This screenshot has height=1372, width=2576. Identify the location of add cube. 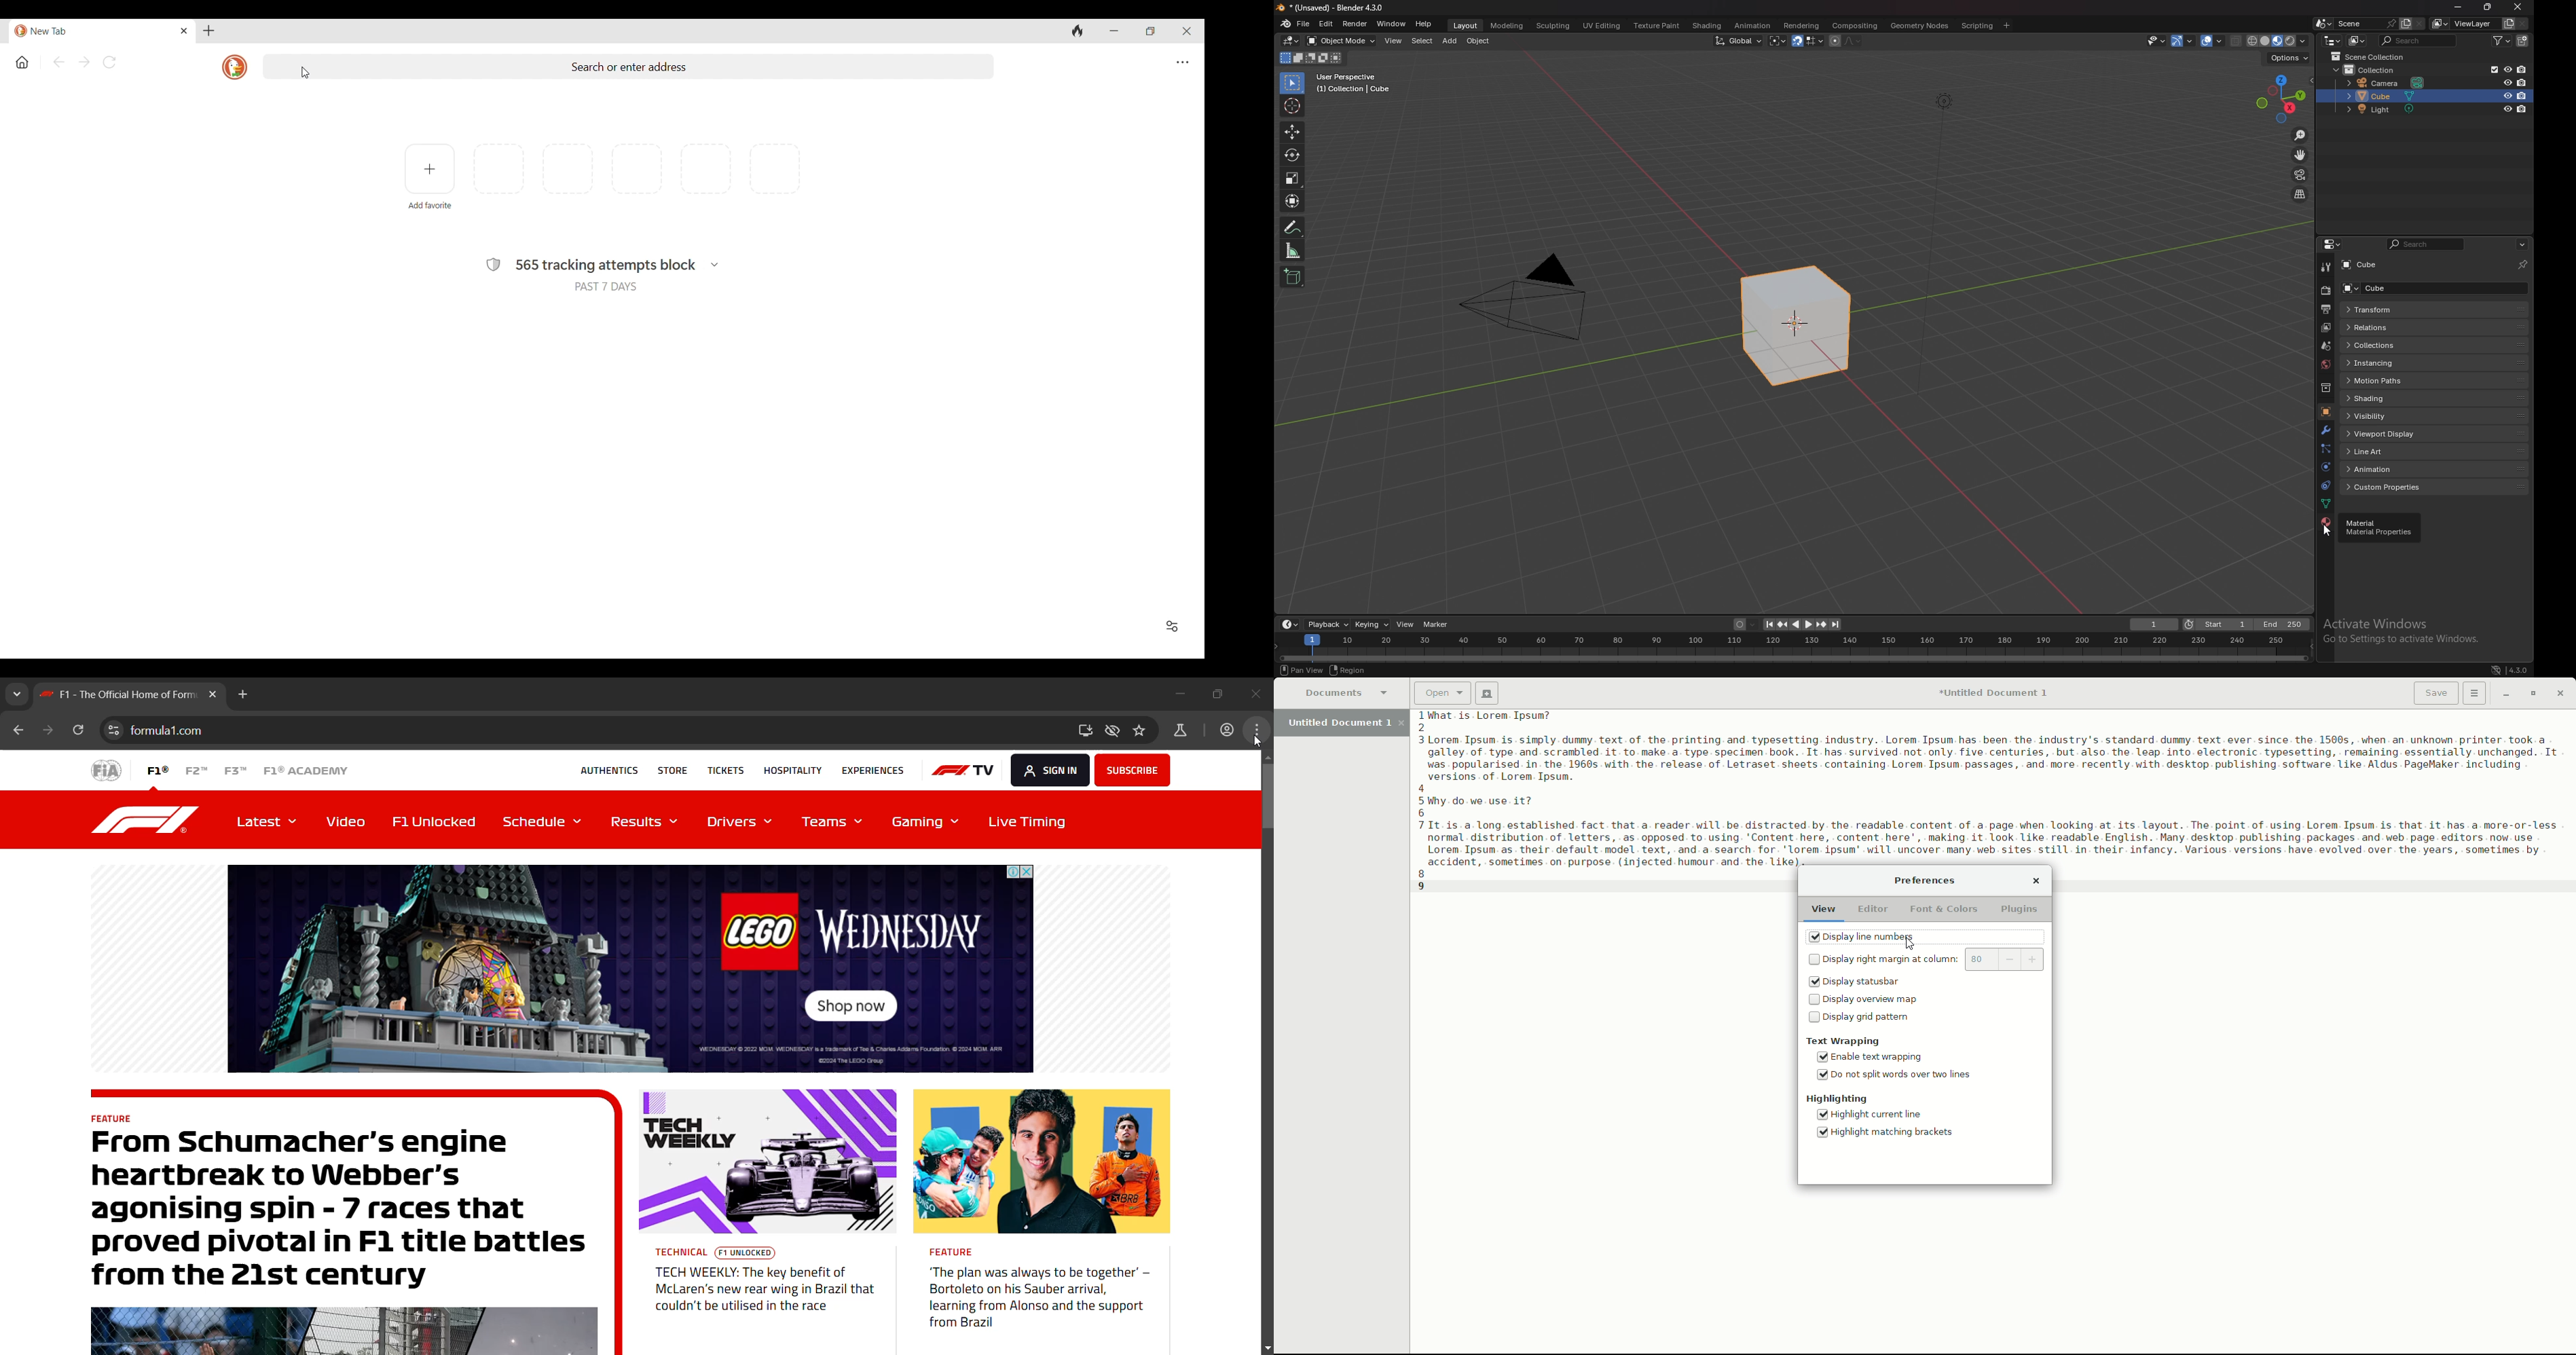
(1292, 278).